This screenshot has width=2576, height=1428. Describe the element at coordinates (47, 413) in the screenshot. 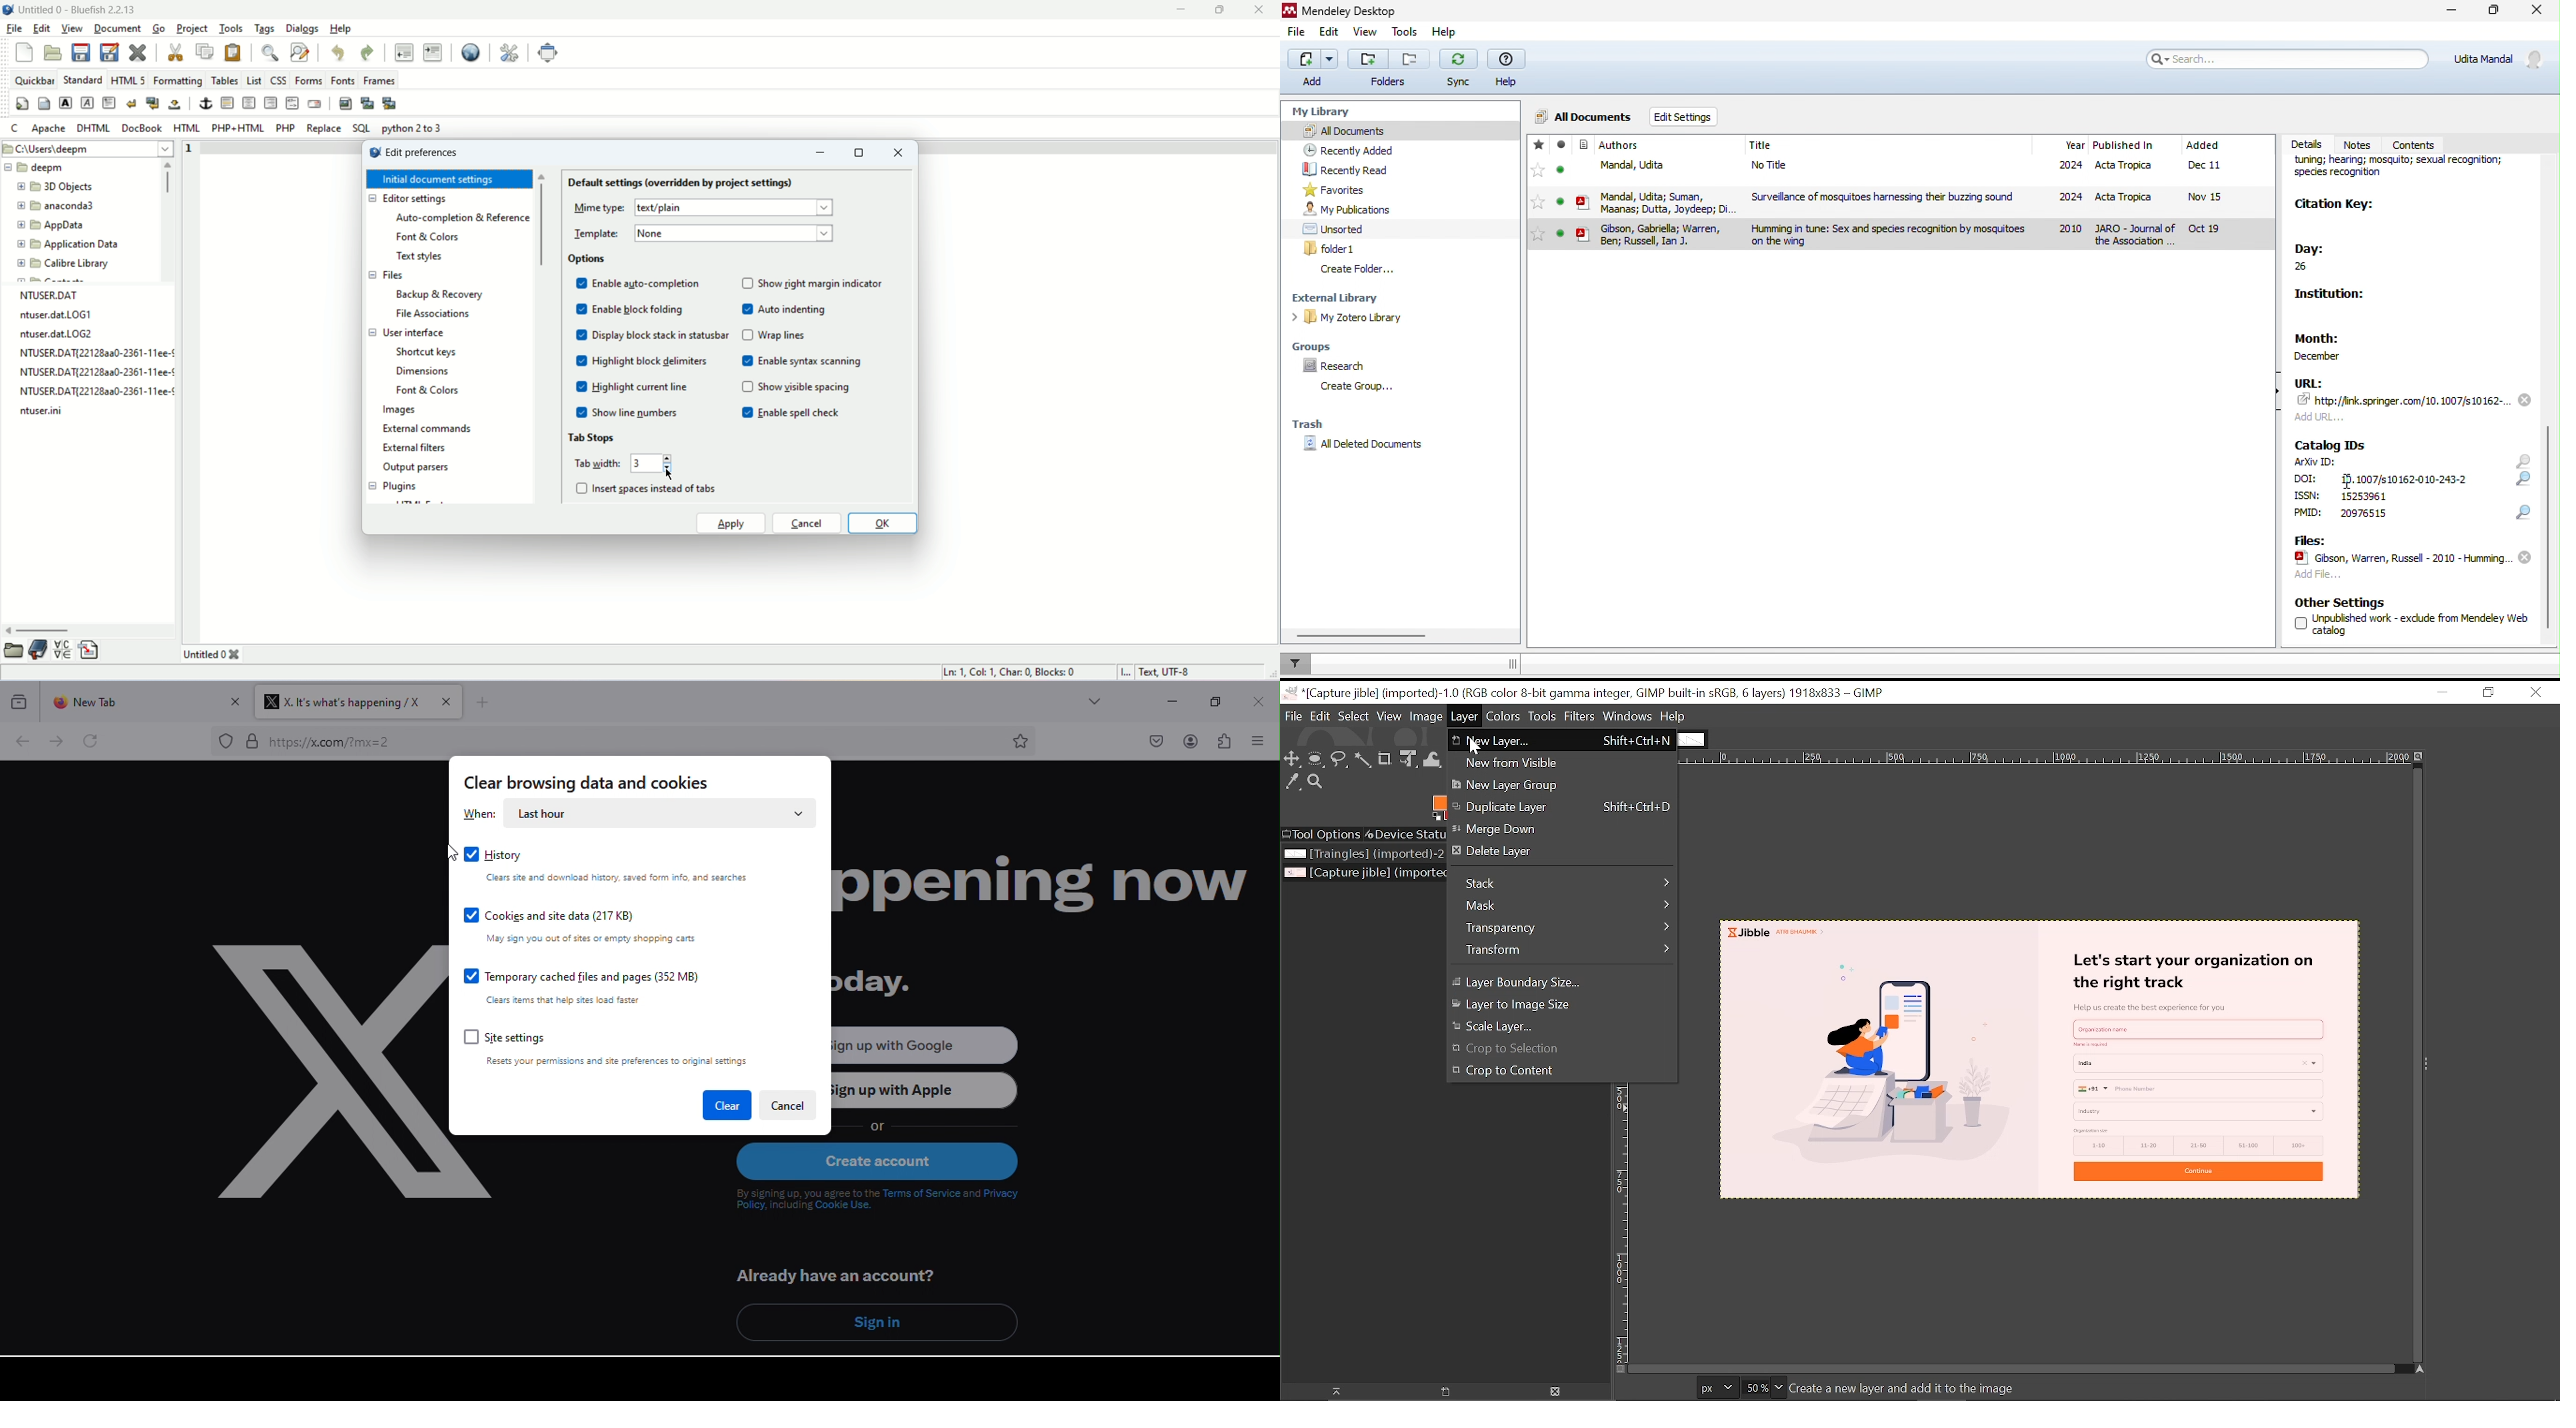

I see `ntuser.ini` at that location.